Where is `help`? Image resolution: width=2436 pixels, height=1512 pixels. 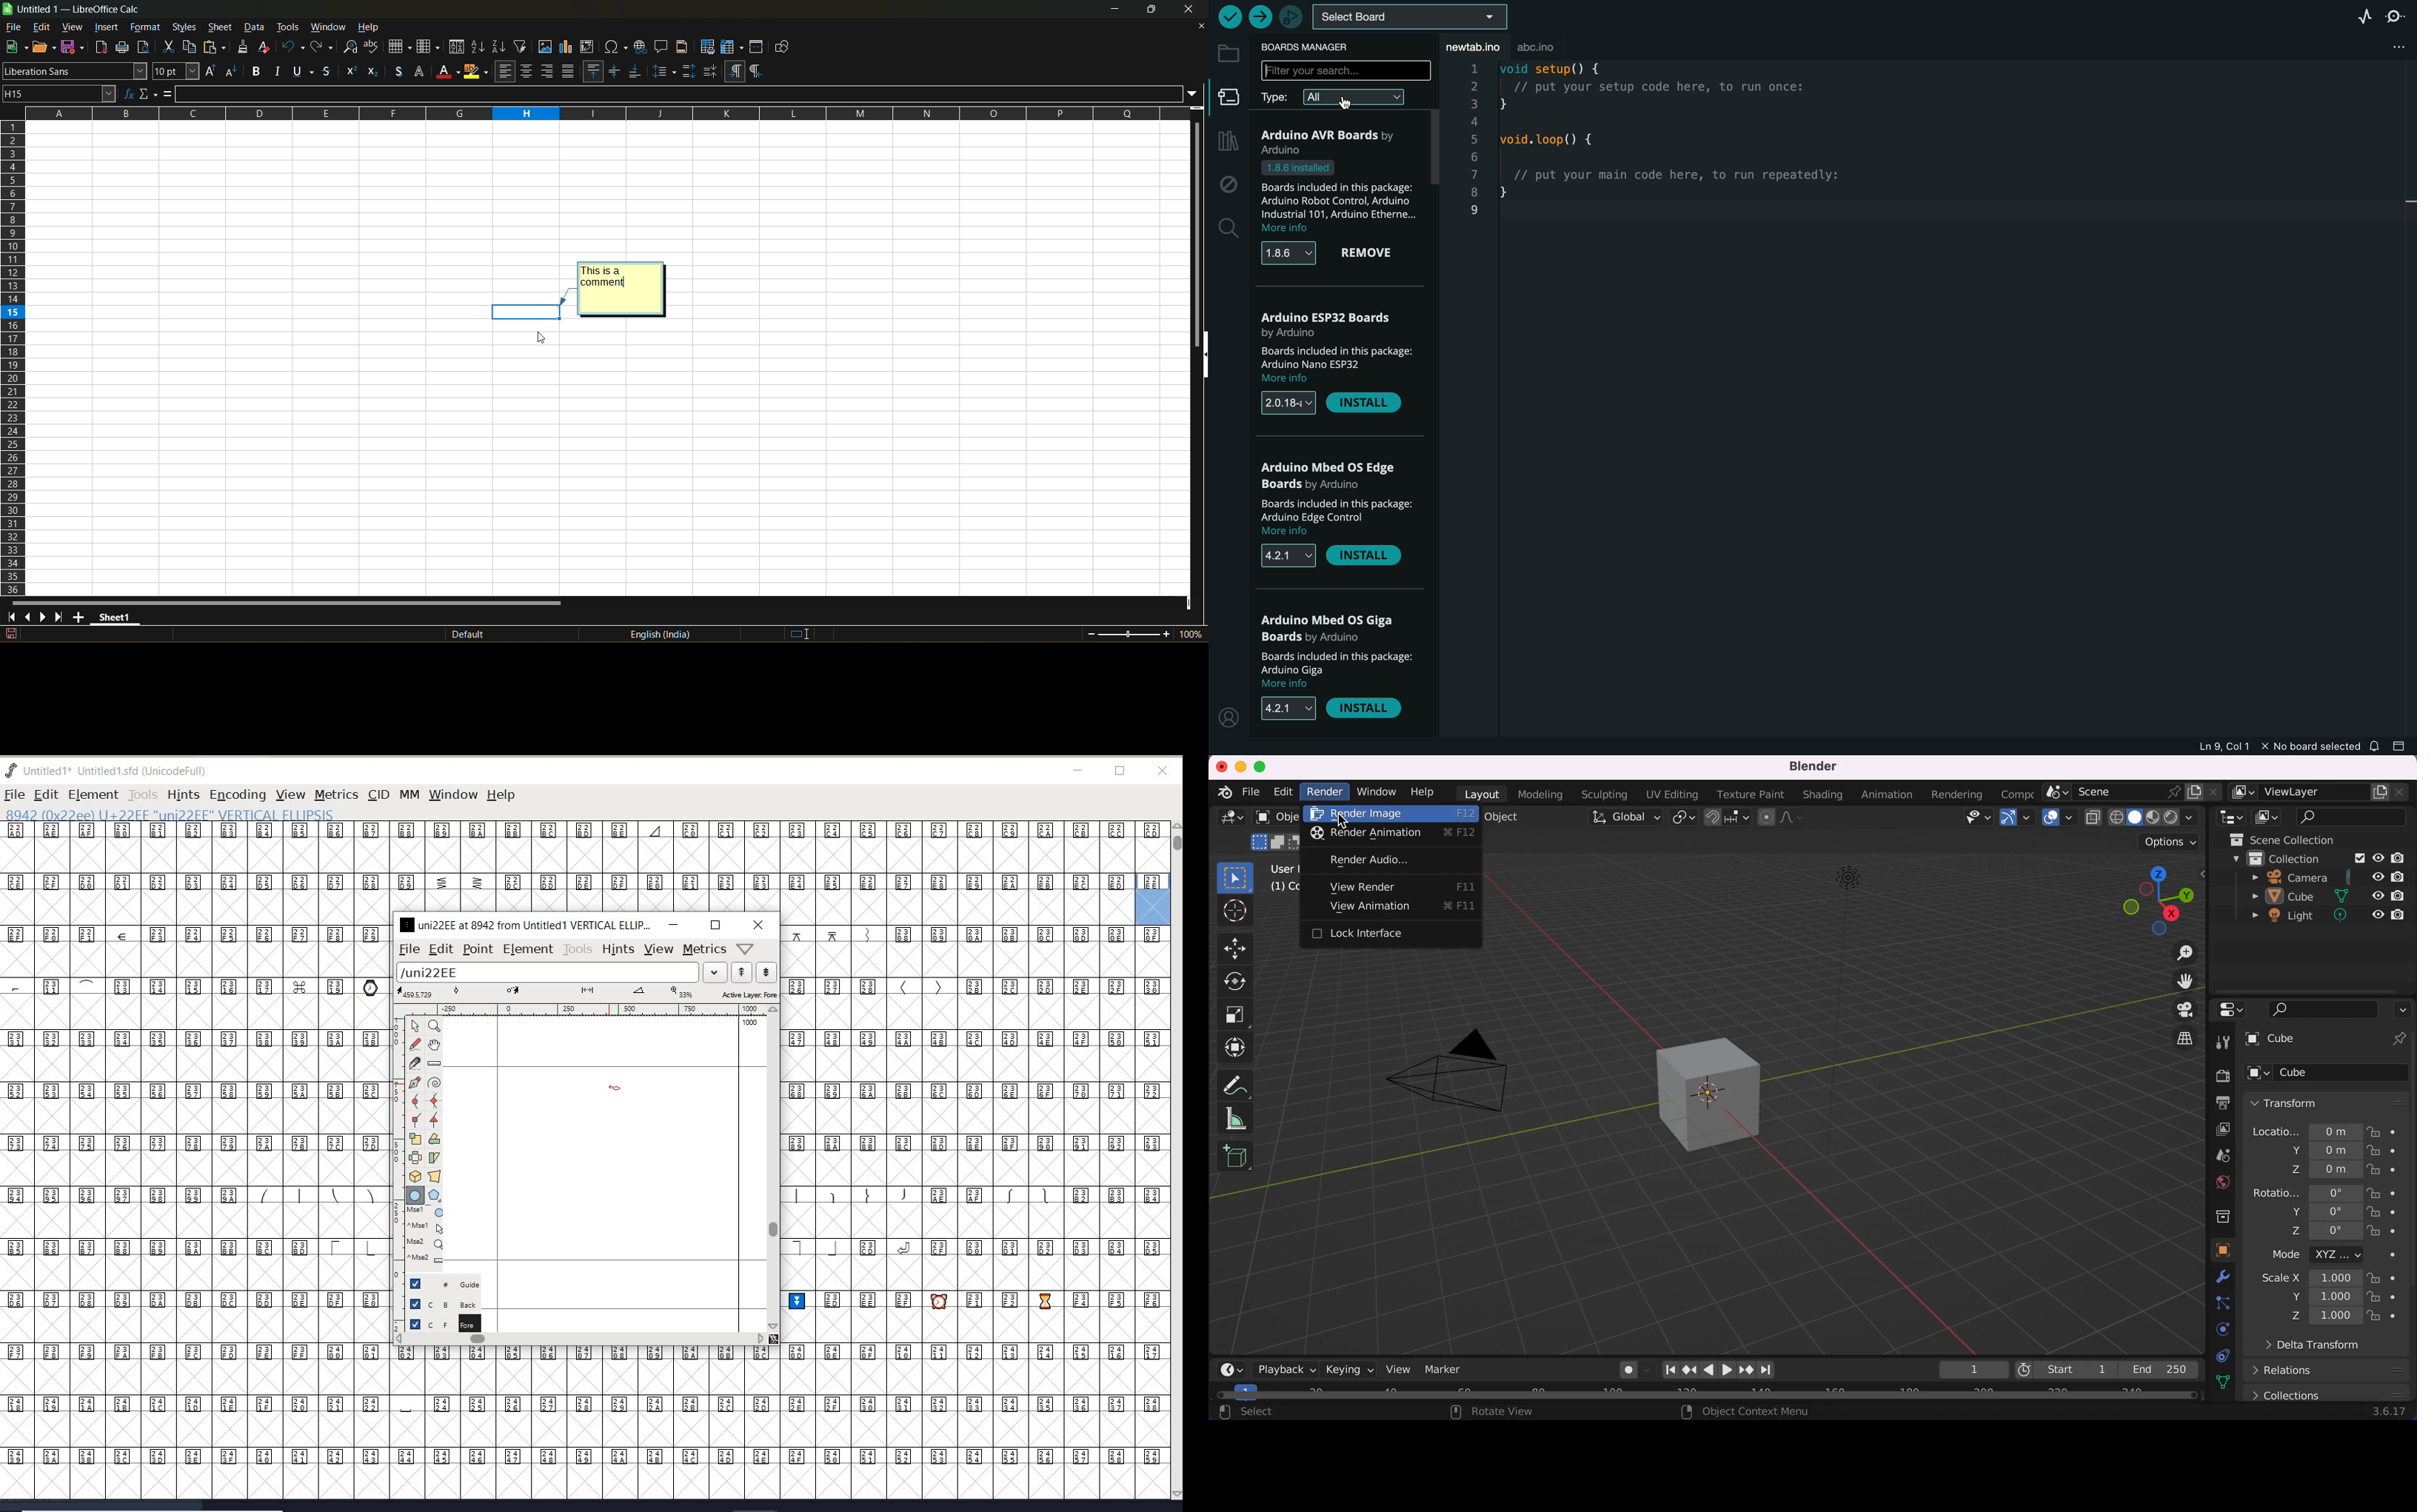
help is located at coordinates (1419, 794).